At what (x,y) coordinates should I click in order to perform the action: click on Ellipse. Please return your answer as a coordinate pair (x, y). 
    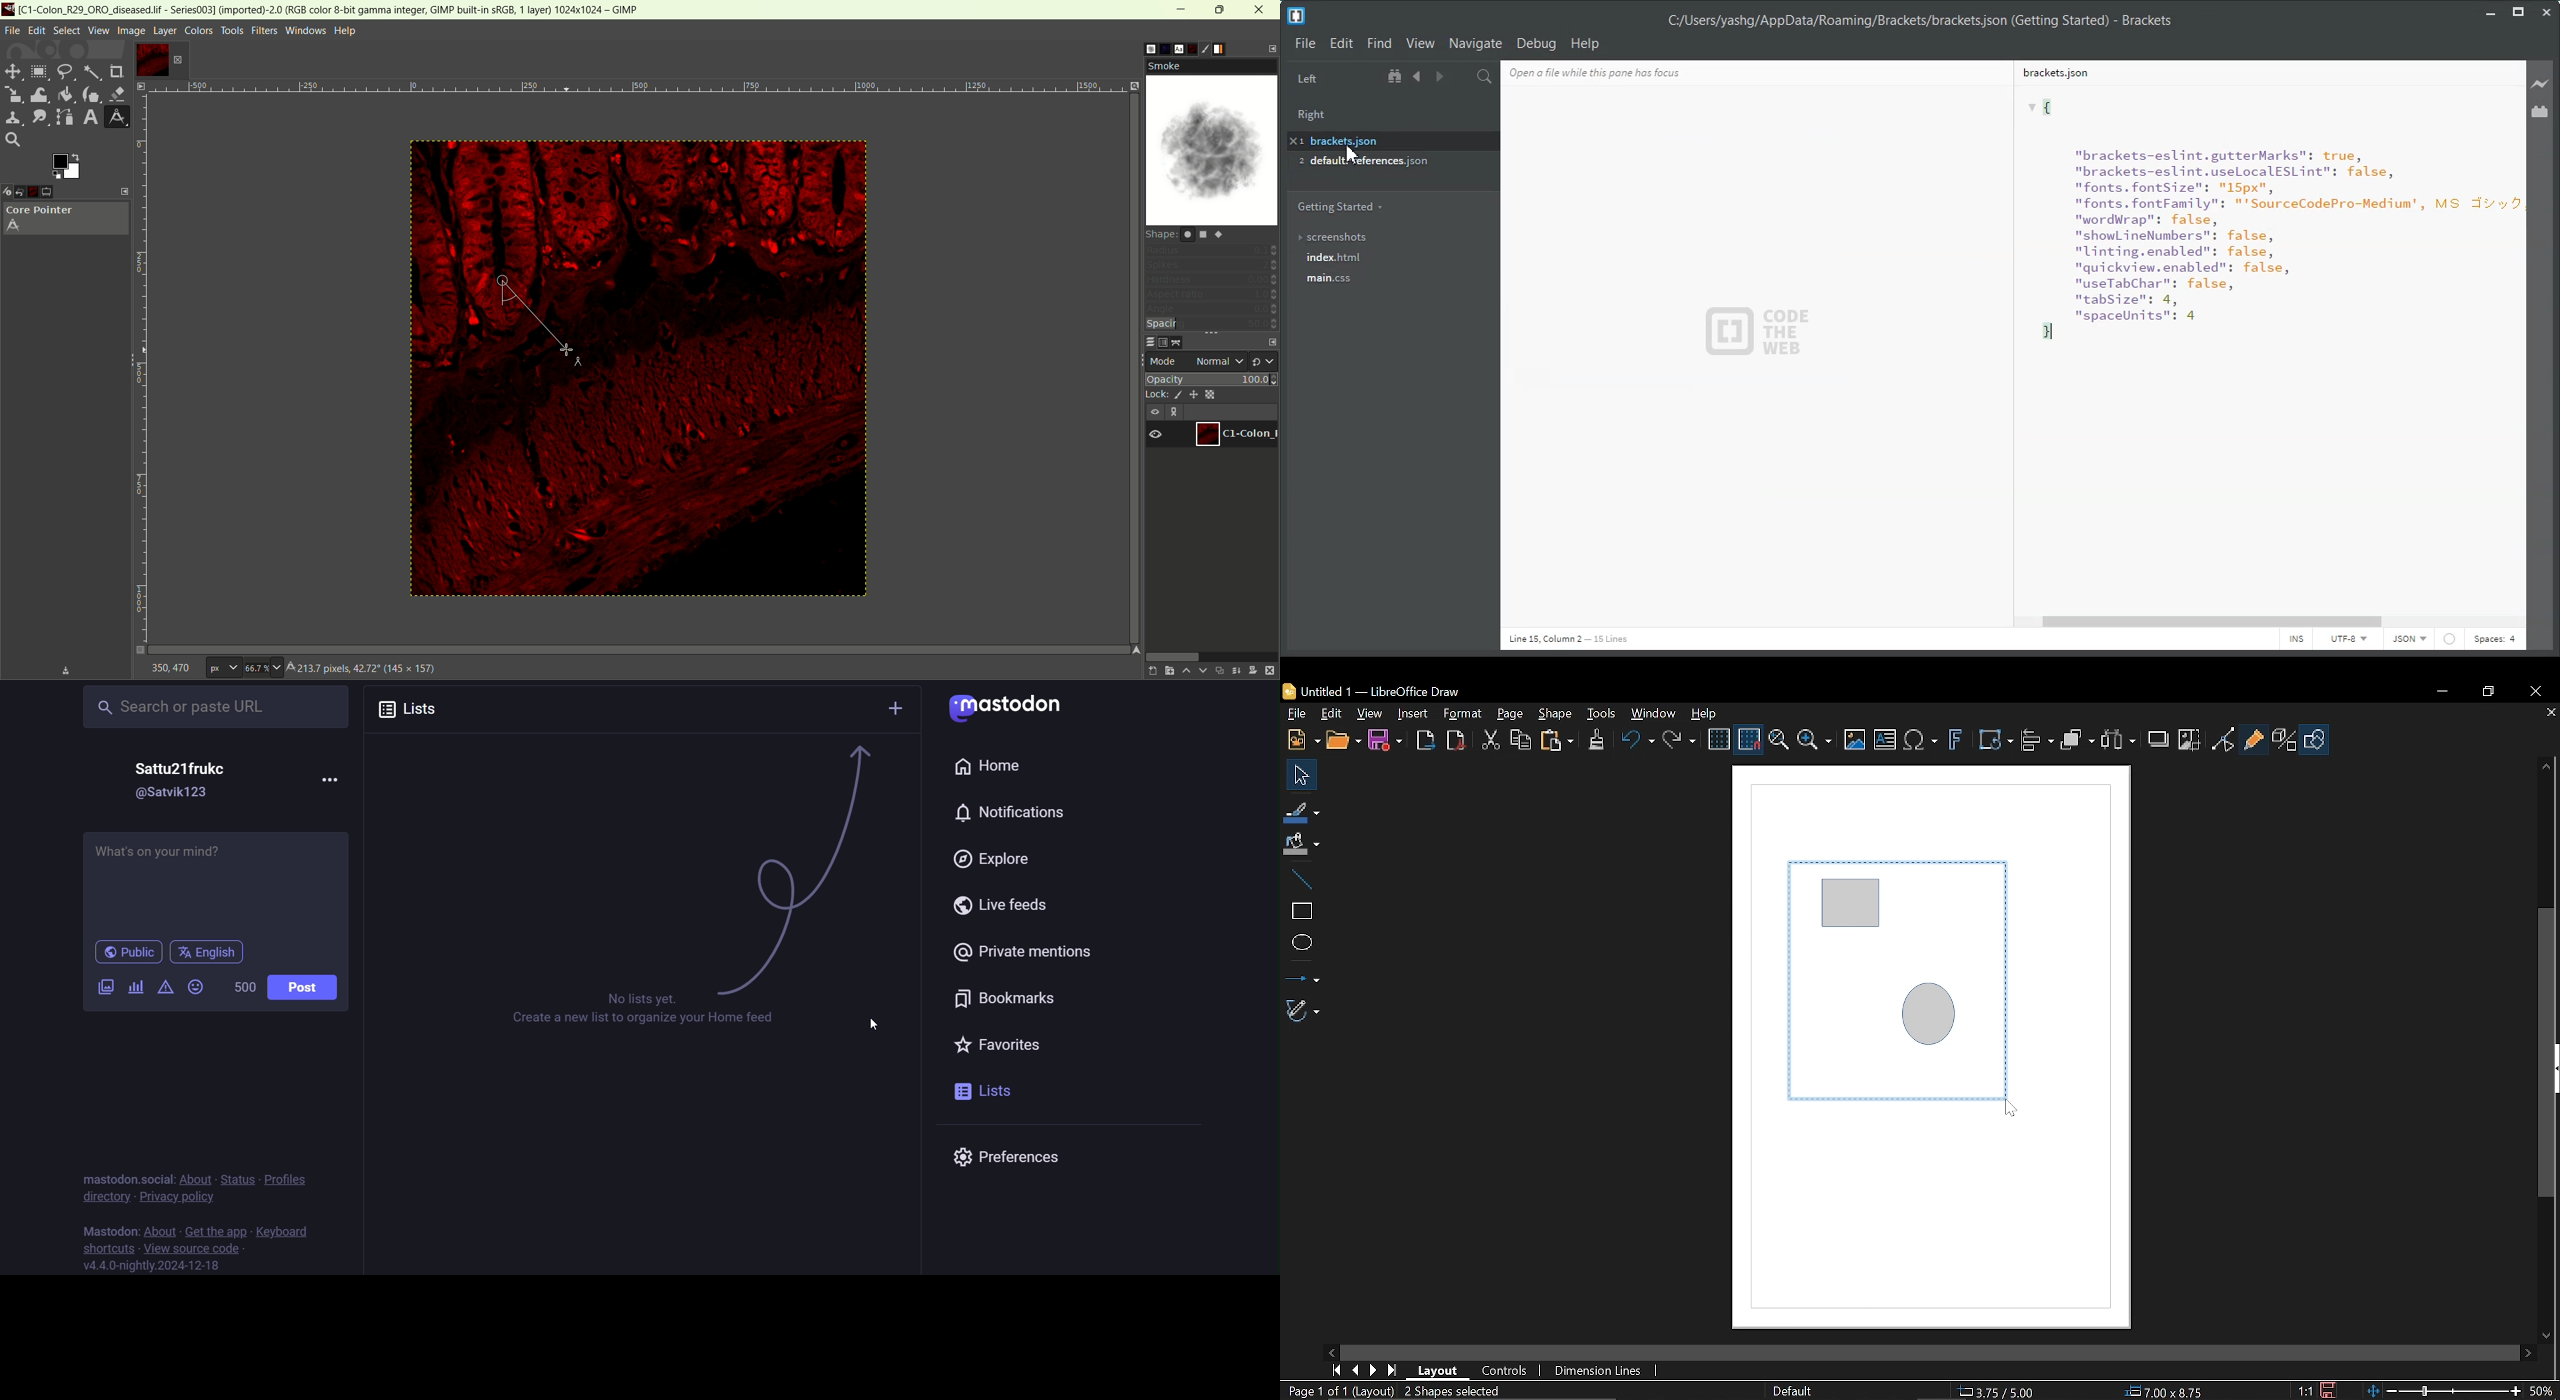
    Looking at the image, I should click on (1299, 942).